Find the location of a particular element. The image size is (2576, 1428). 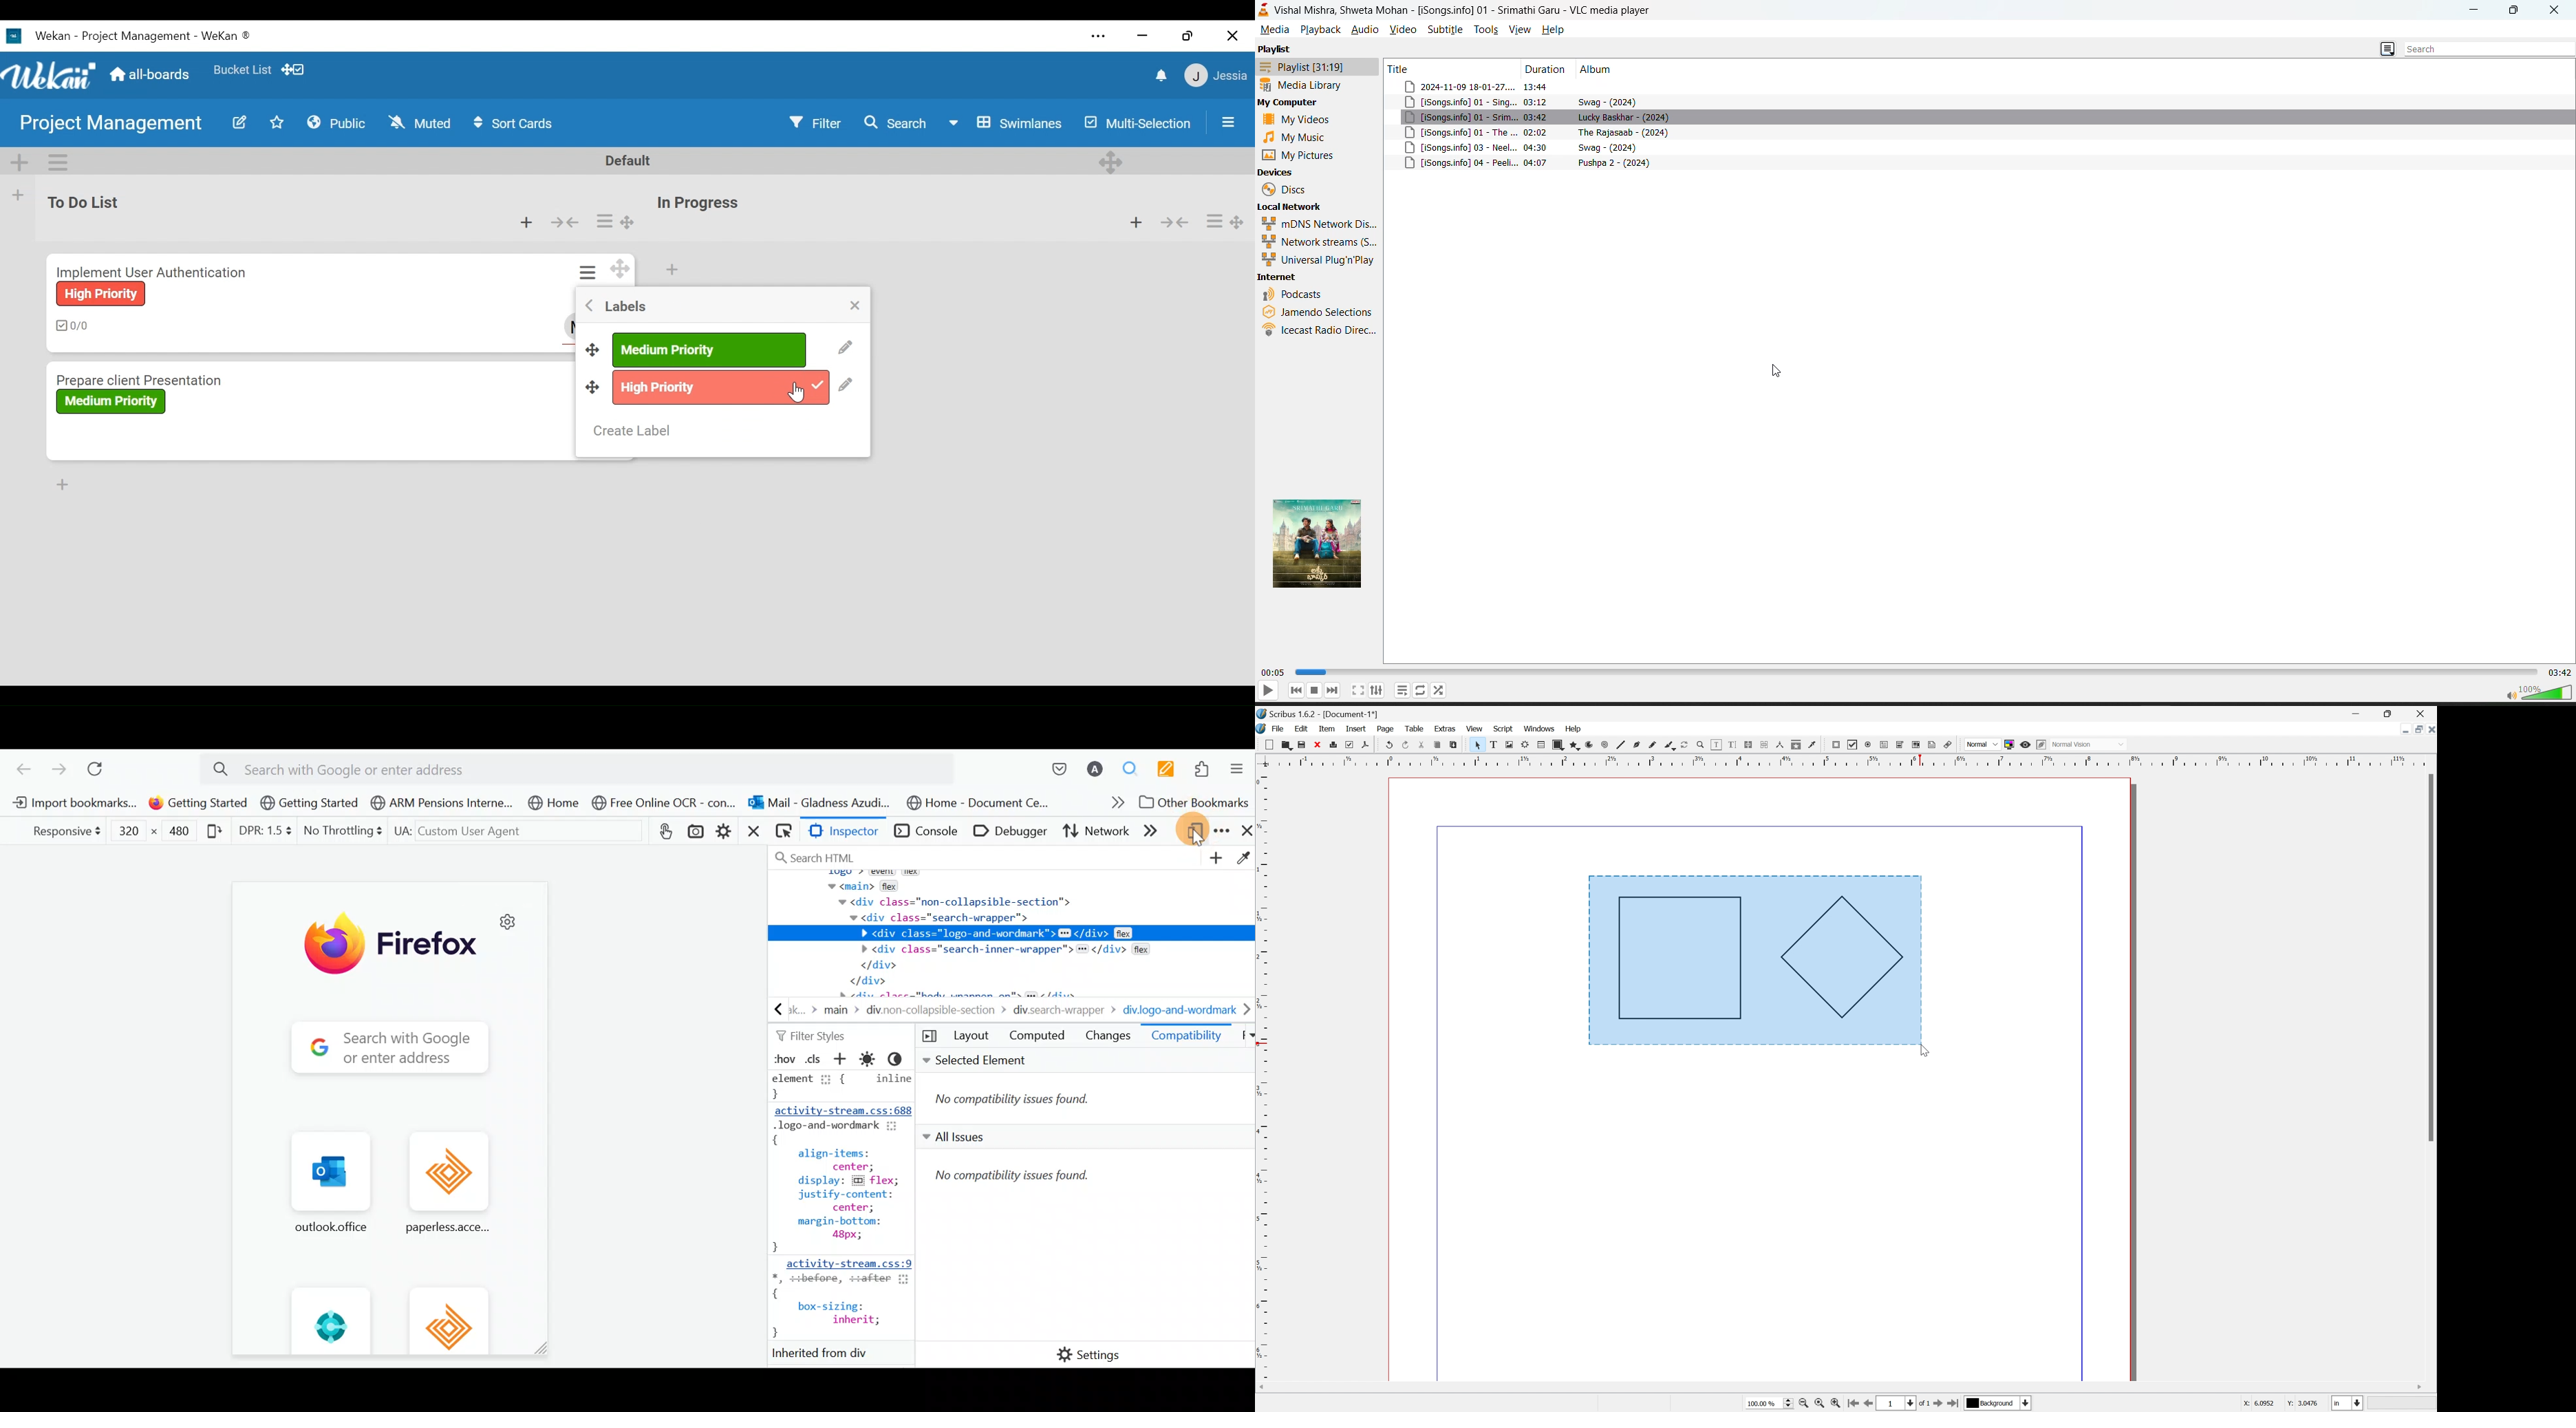

Bookmark 7 is located at coordinates (821, 801).